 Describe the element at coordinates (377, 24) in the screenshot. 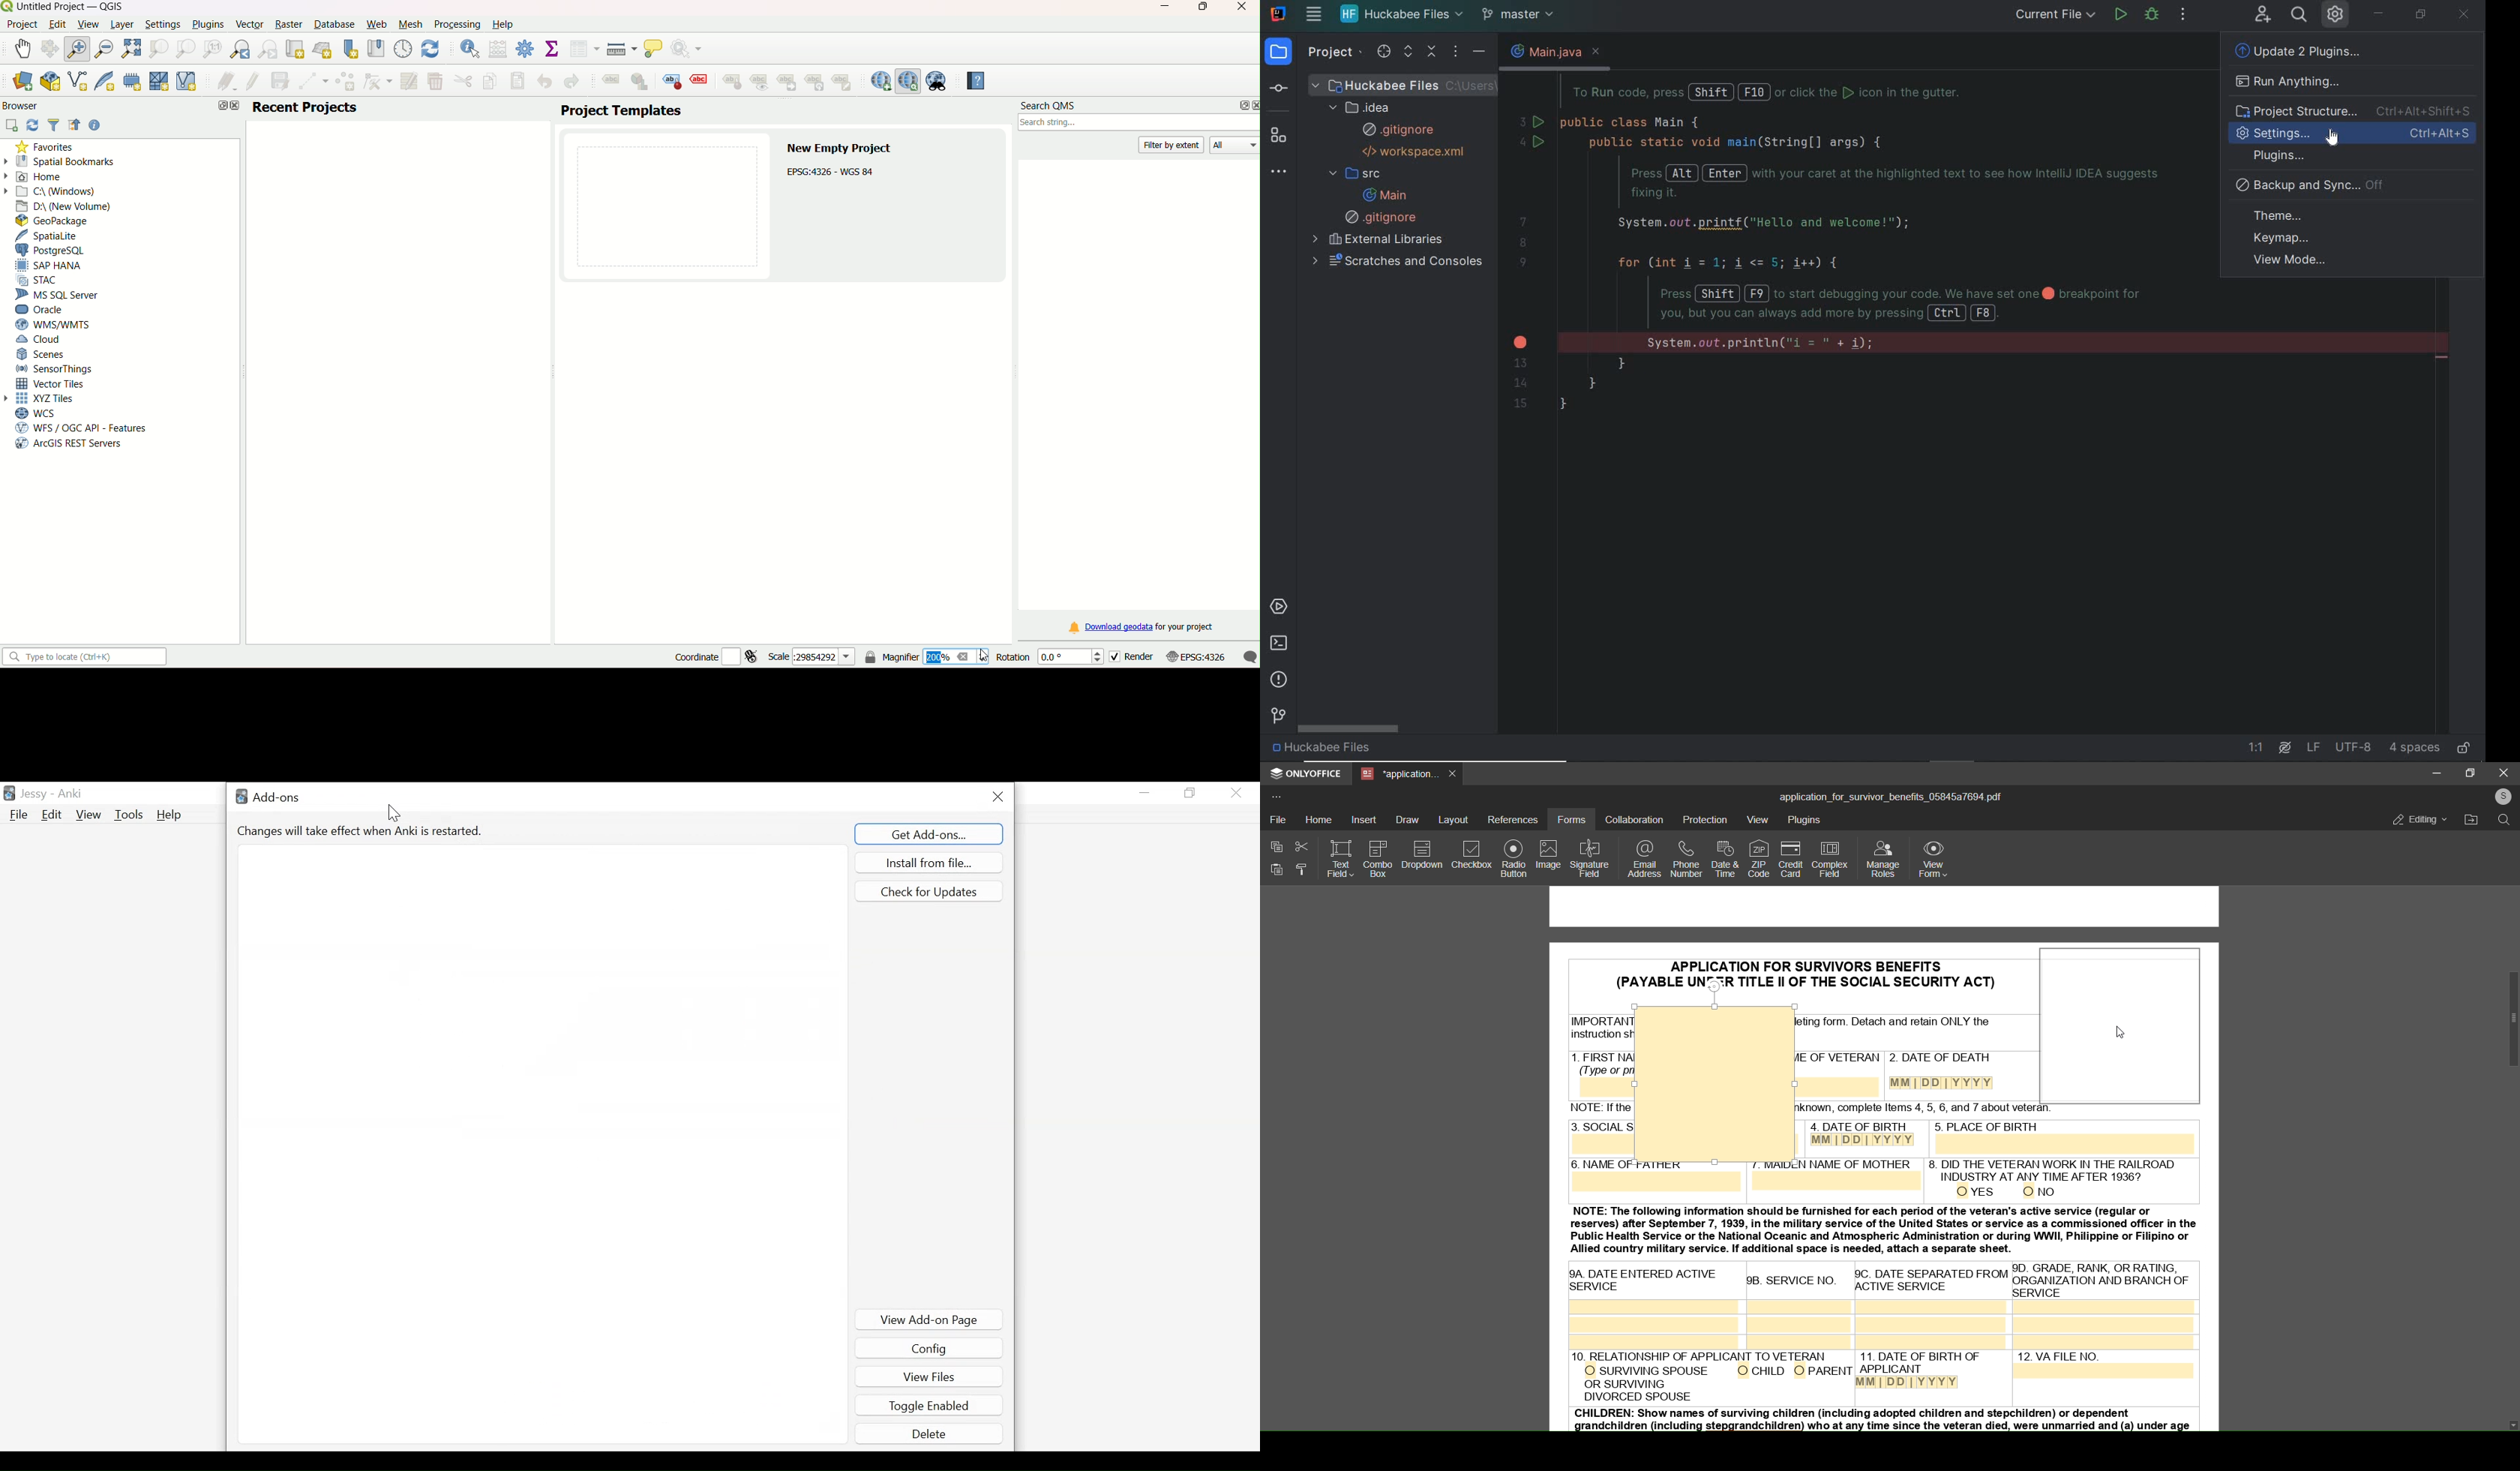

I see `web` at that location.